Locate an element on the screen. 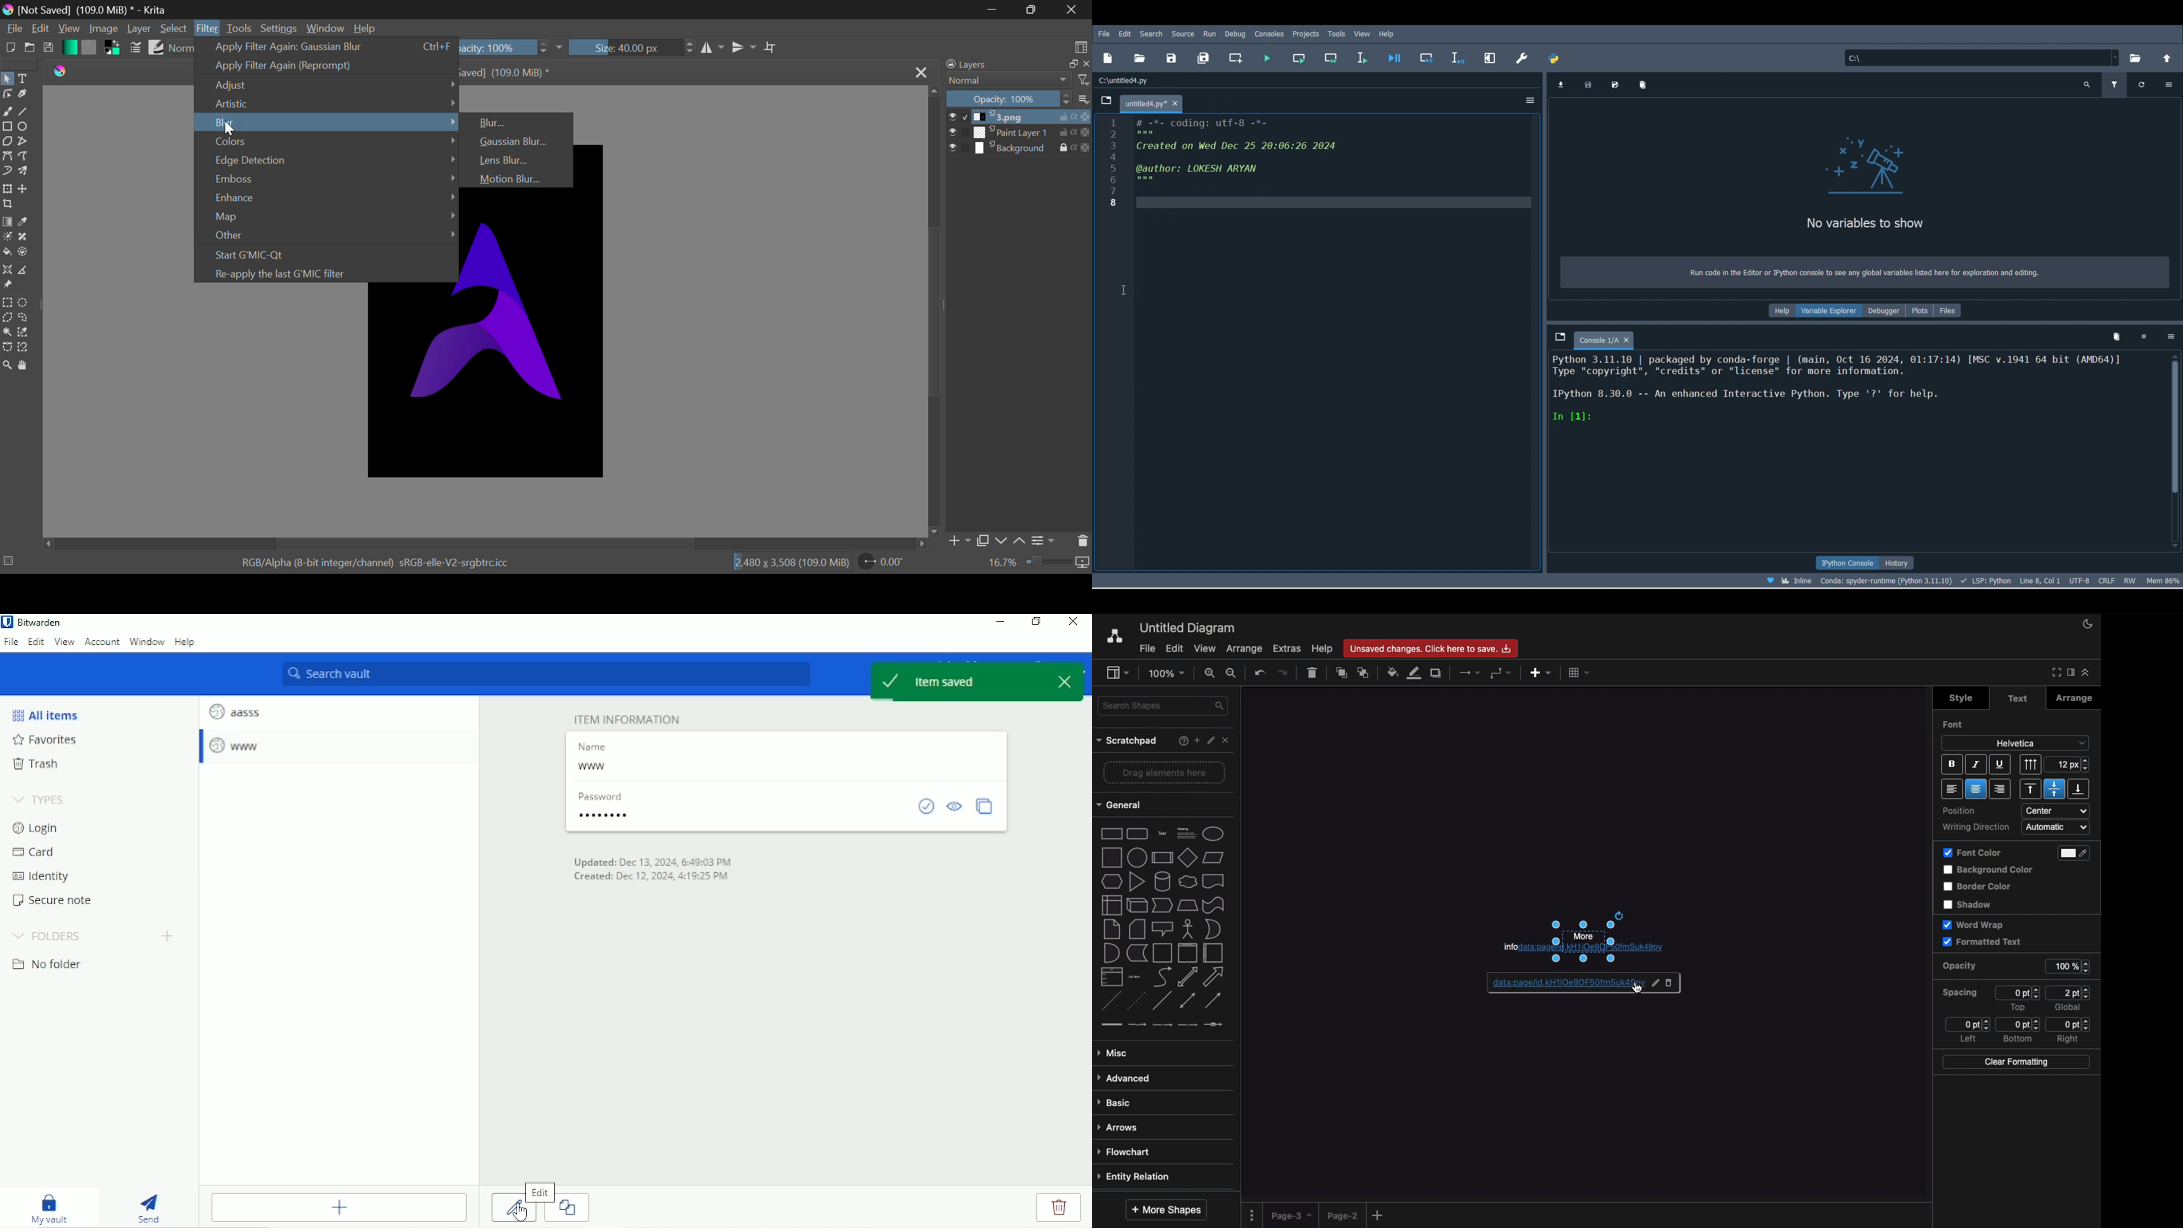 The height and width of the screenshot is (1232, 2184). callout is located at coordinates (1163, 929).